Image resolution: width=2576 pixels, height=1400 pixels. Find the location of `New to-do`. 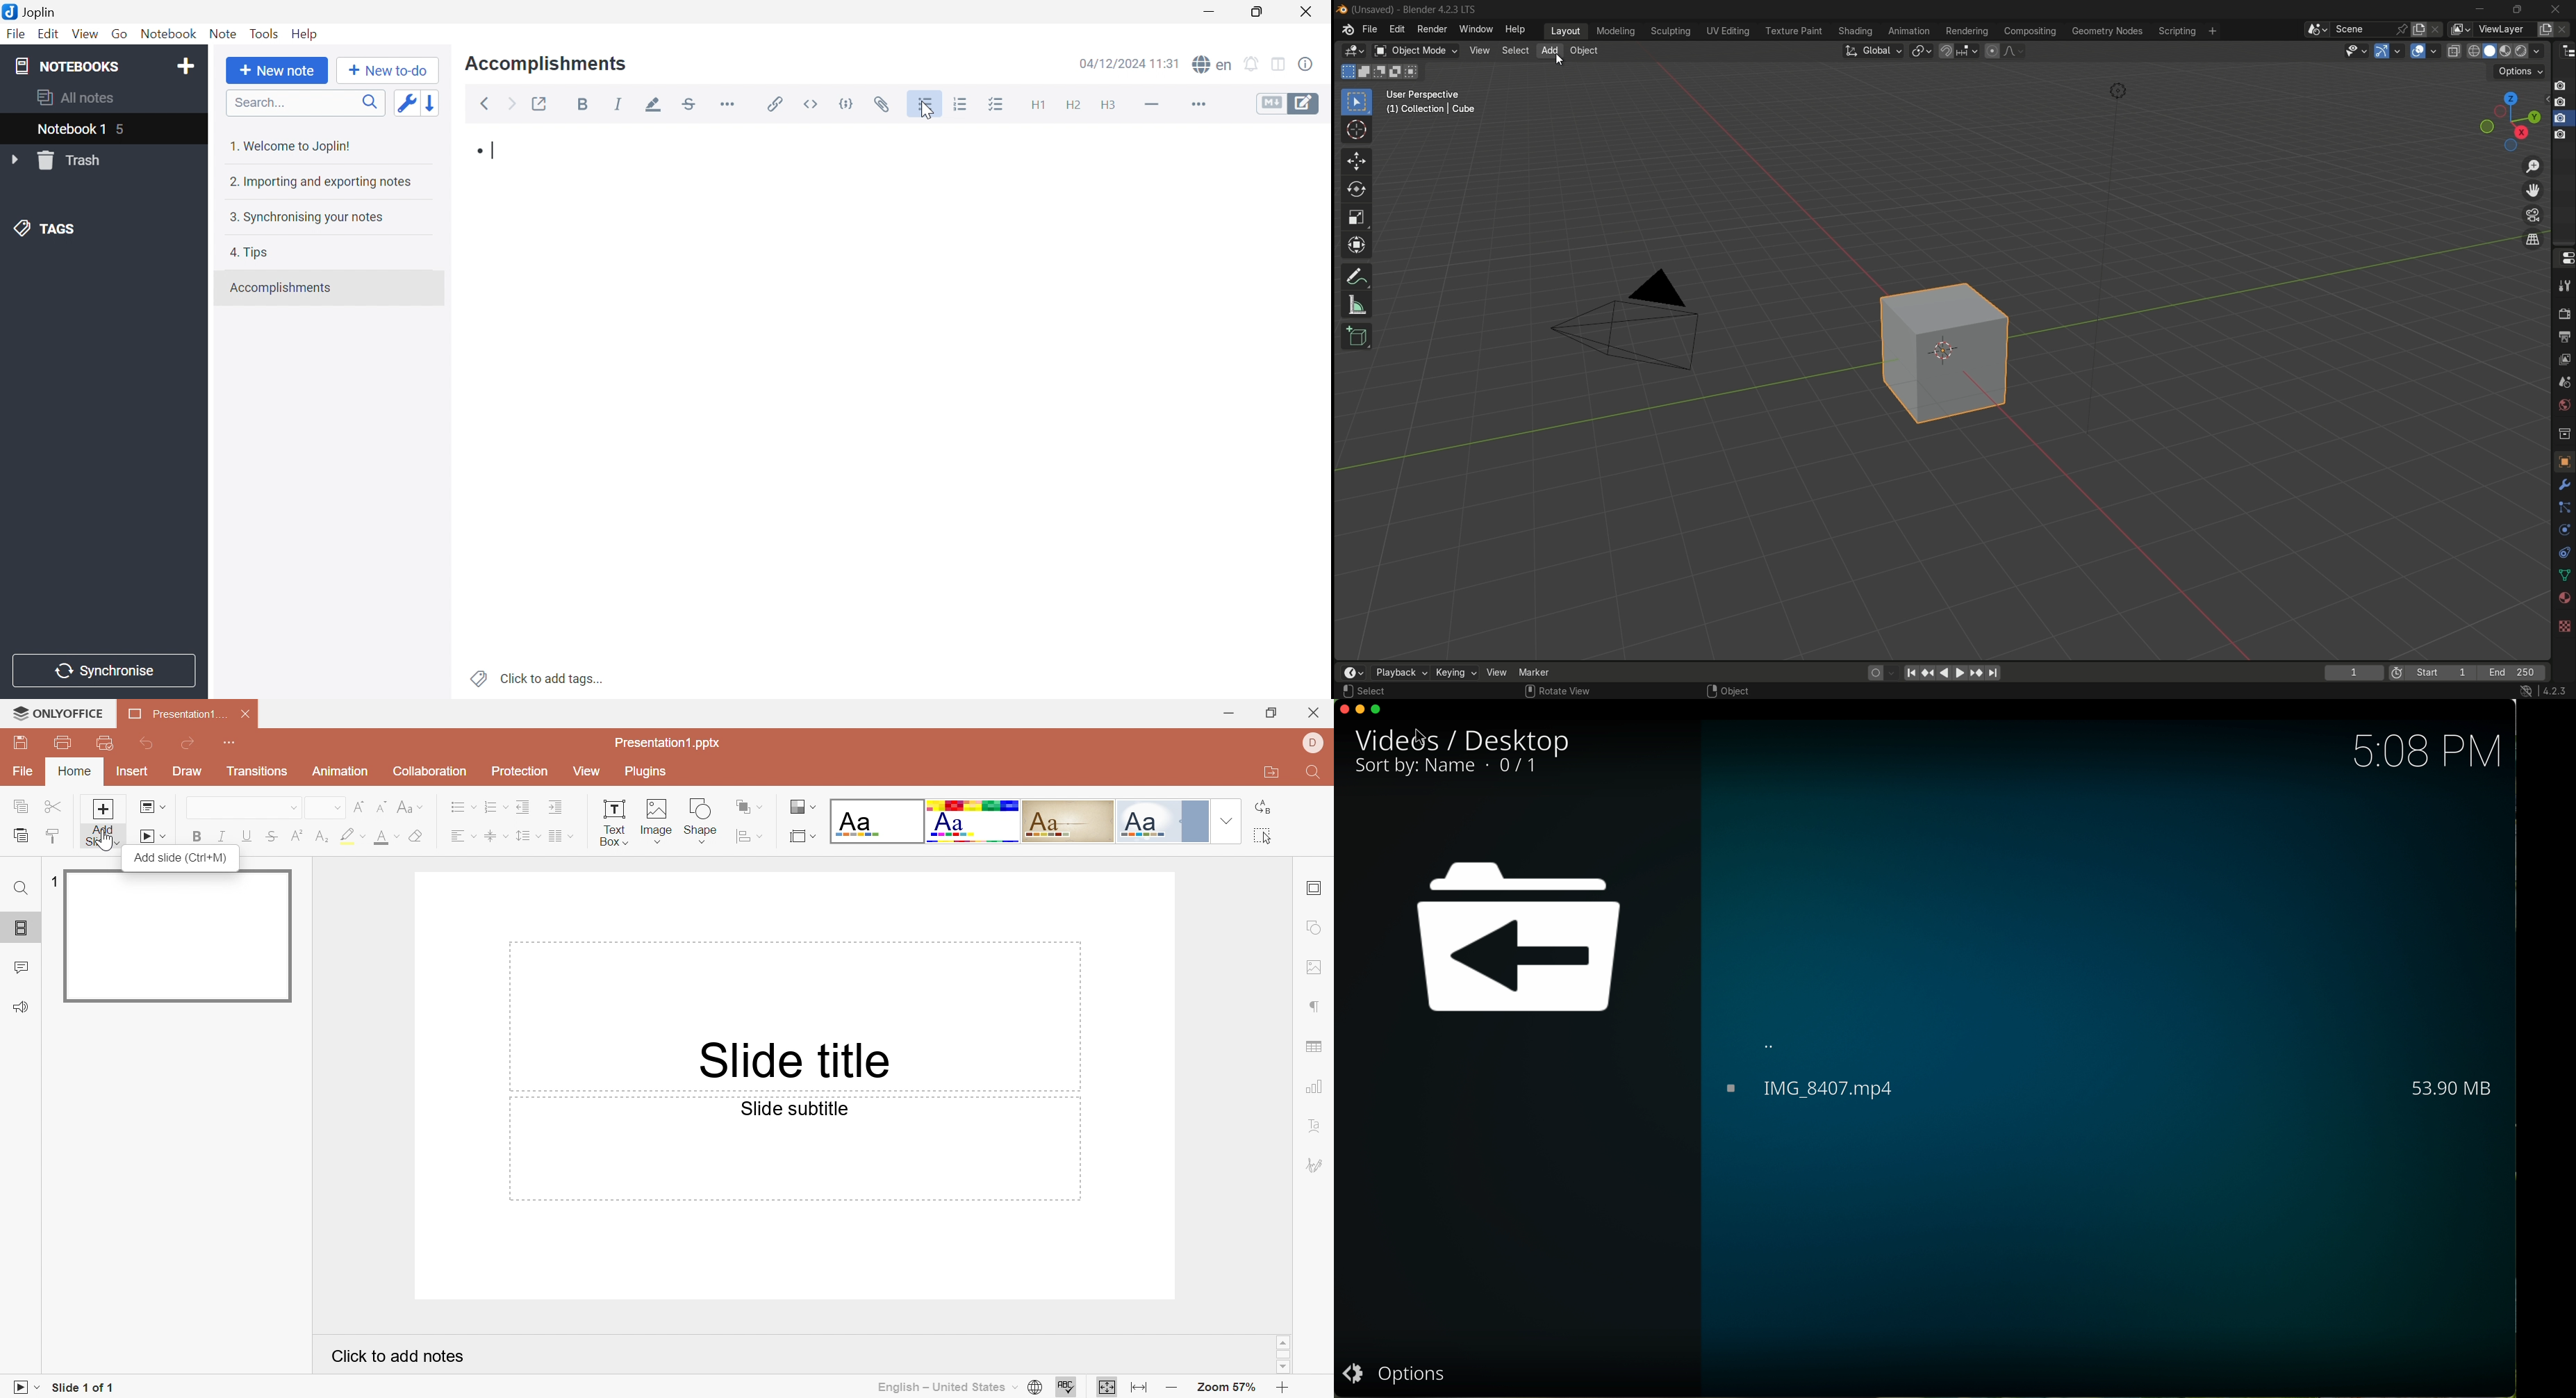

New to-do is located at coordinates (386, 69).